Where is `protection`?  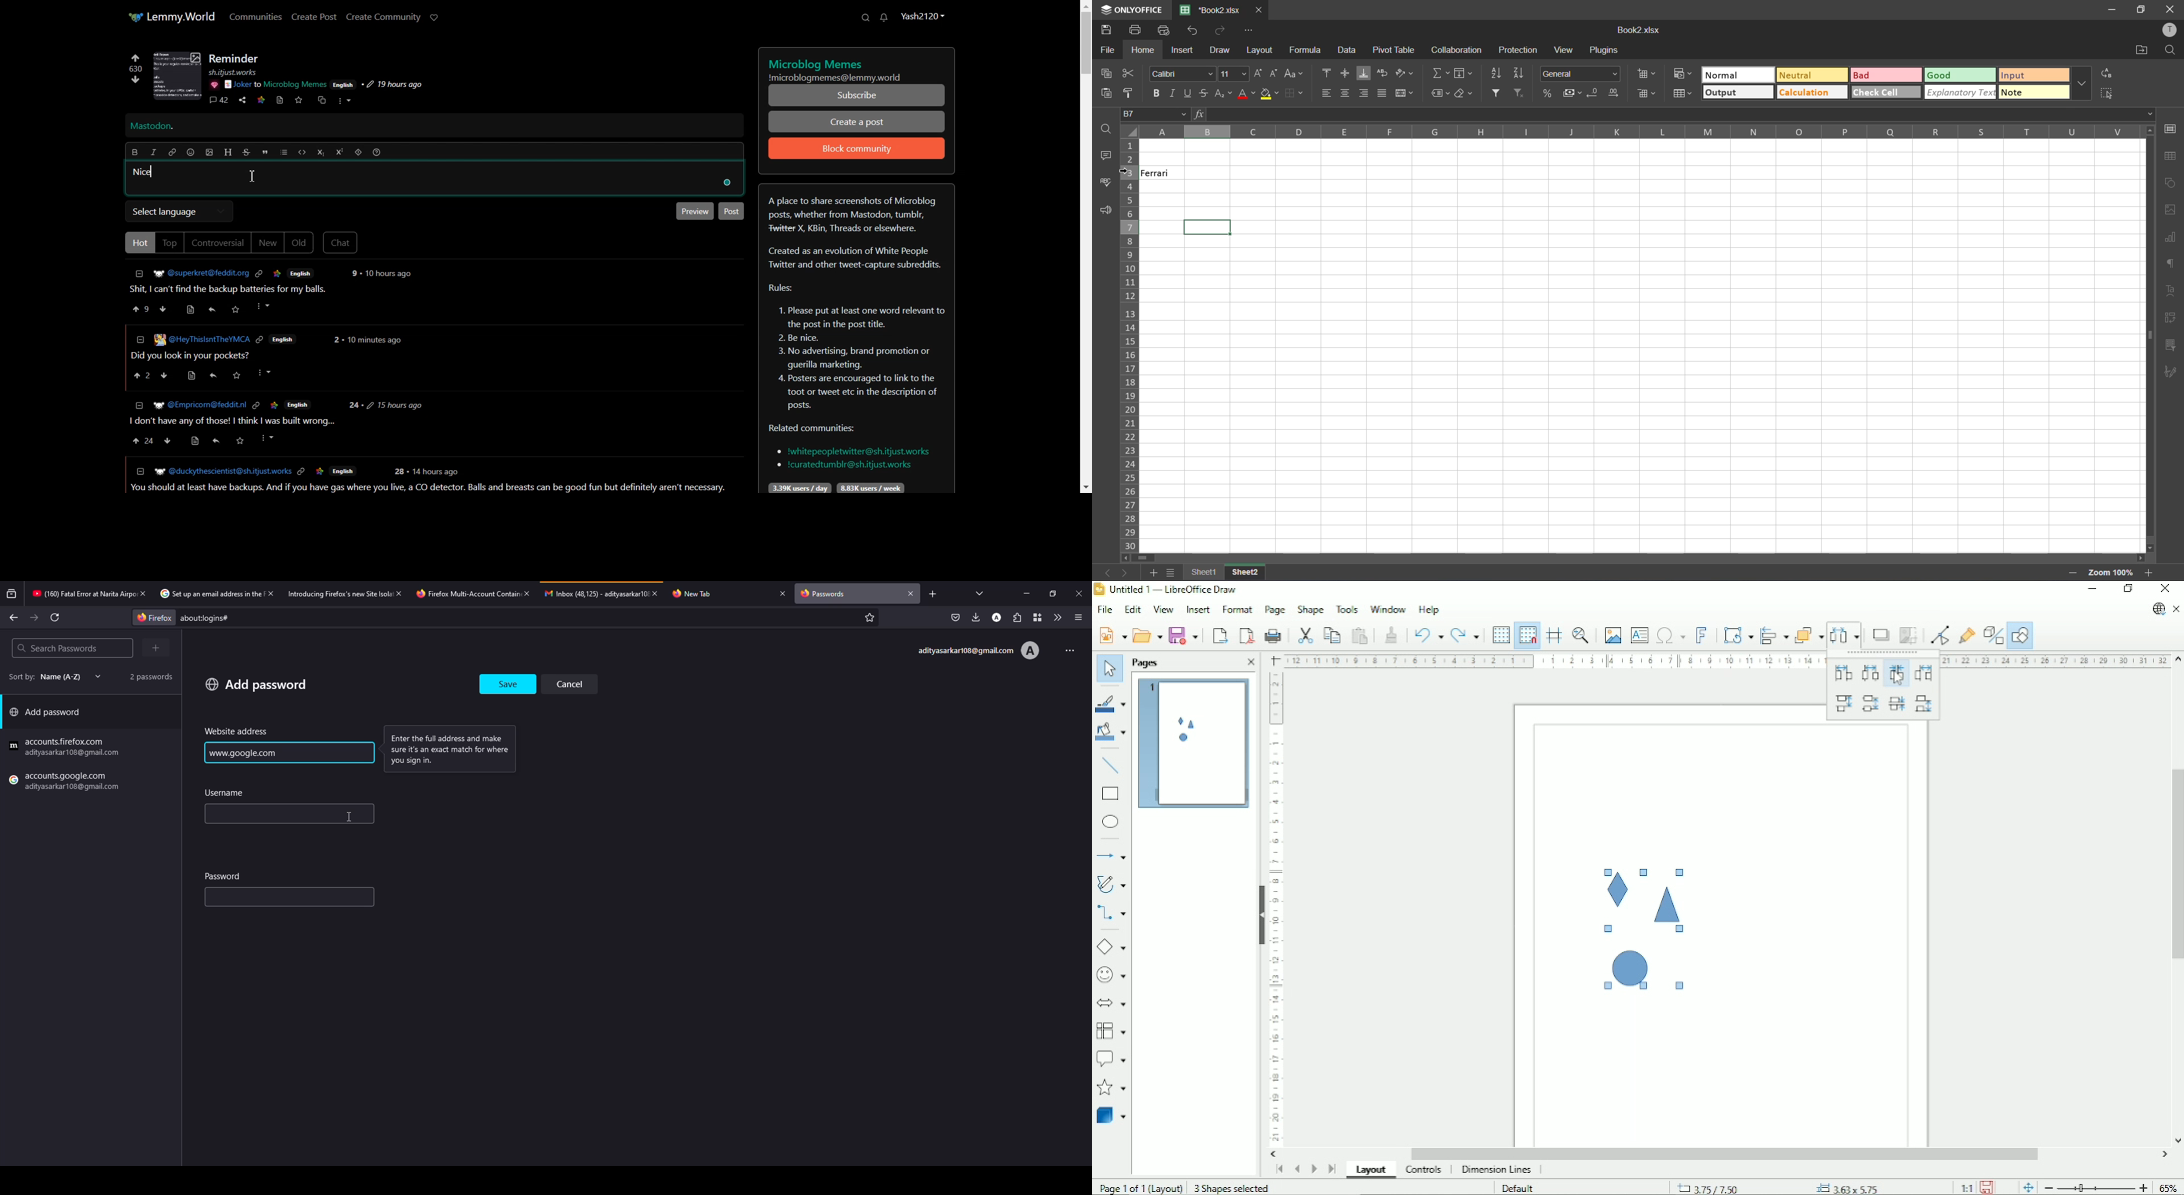 protection is located at coordinates (1518, 50).